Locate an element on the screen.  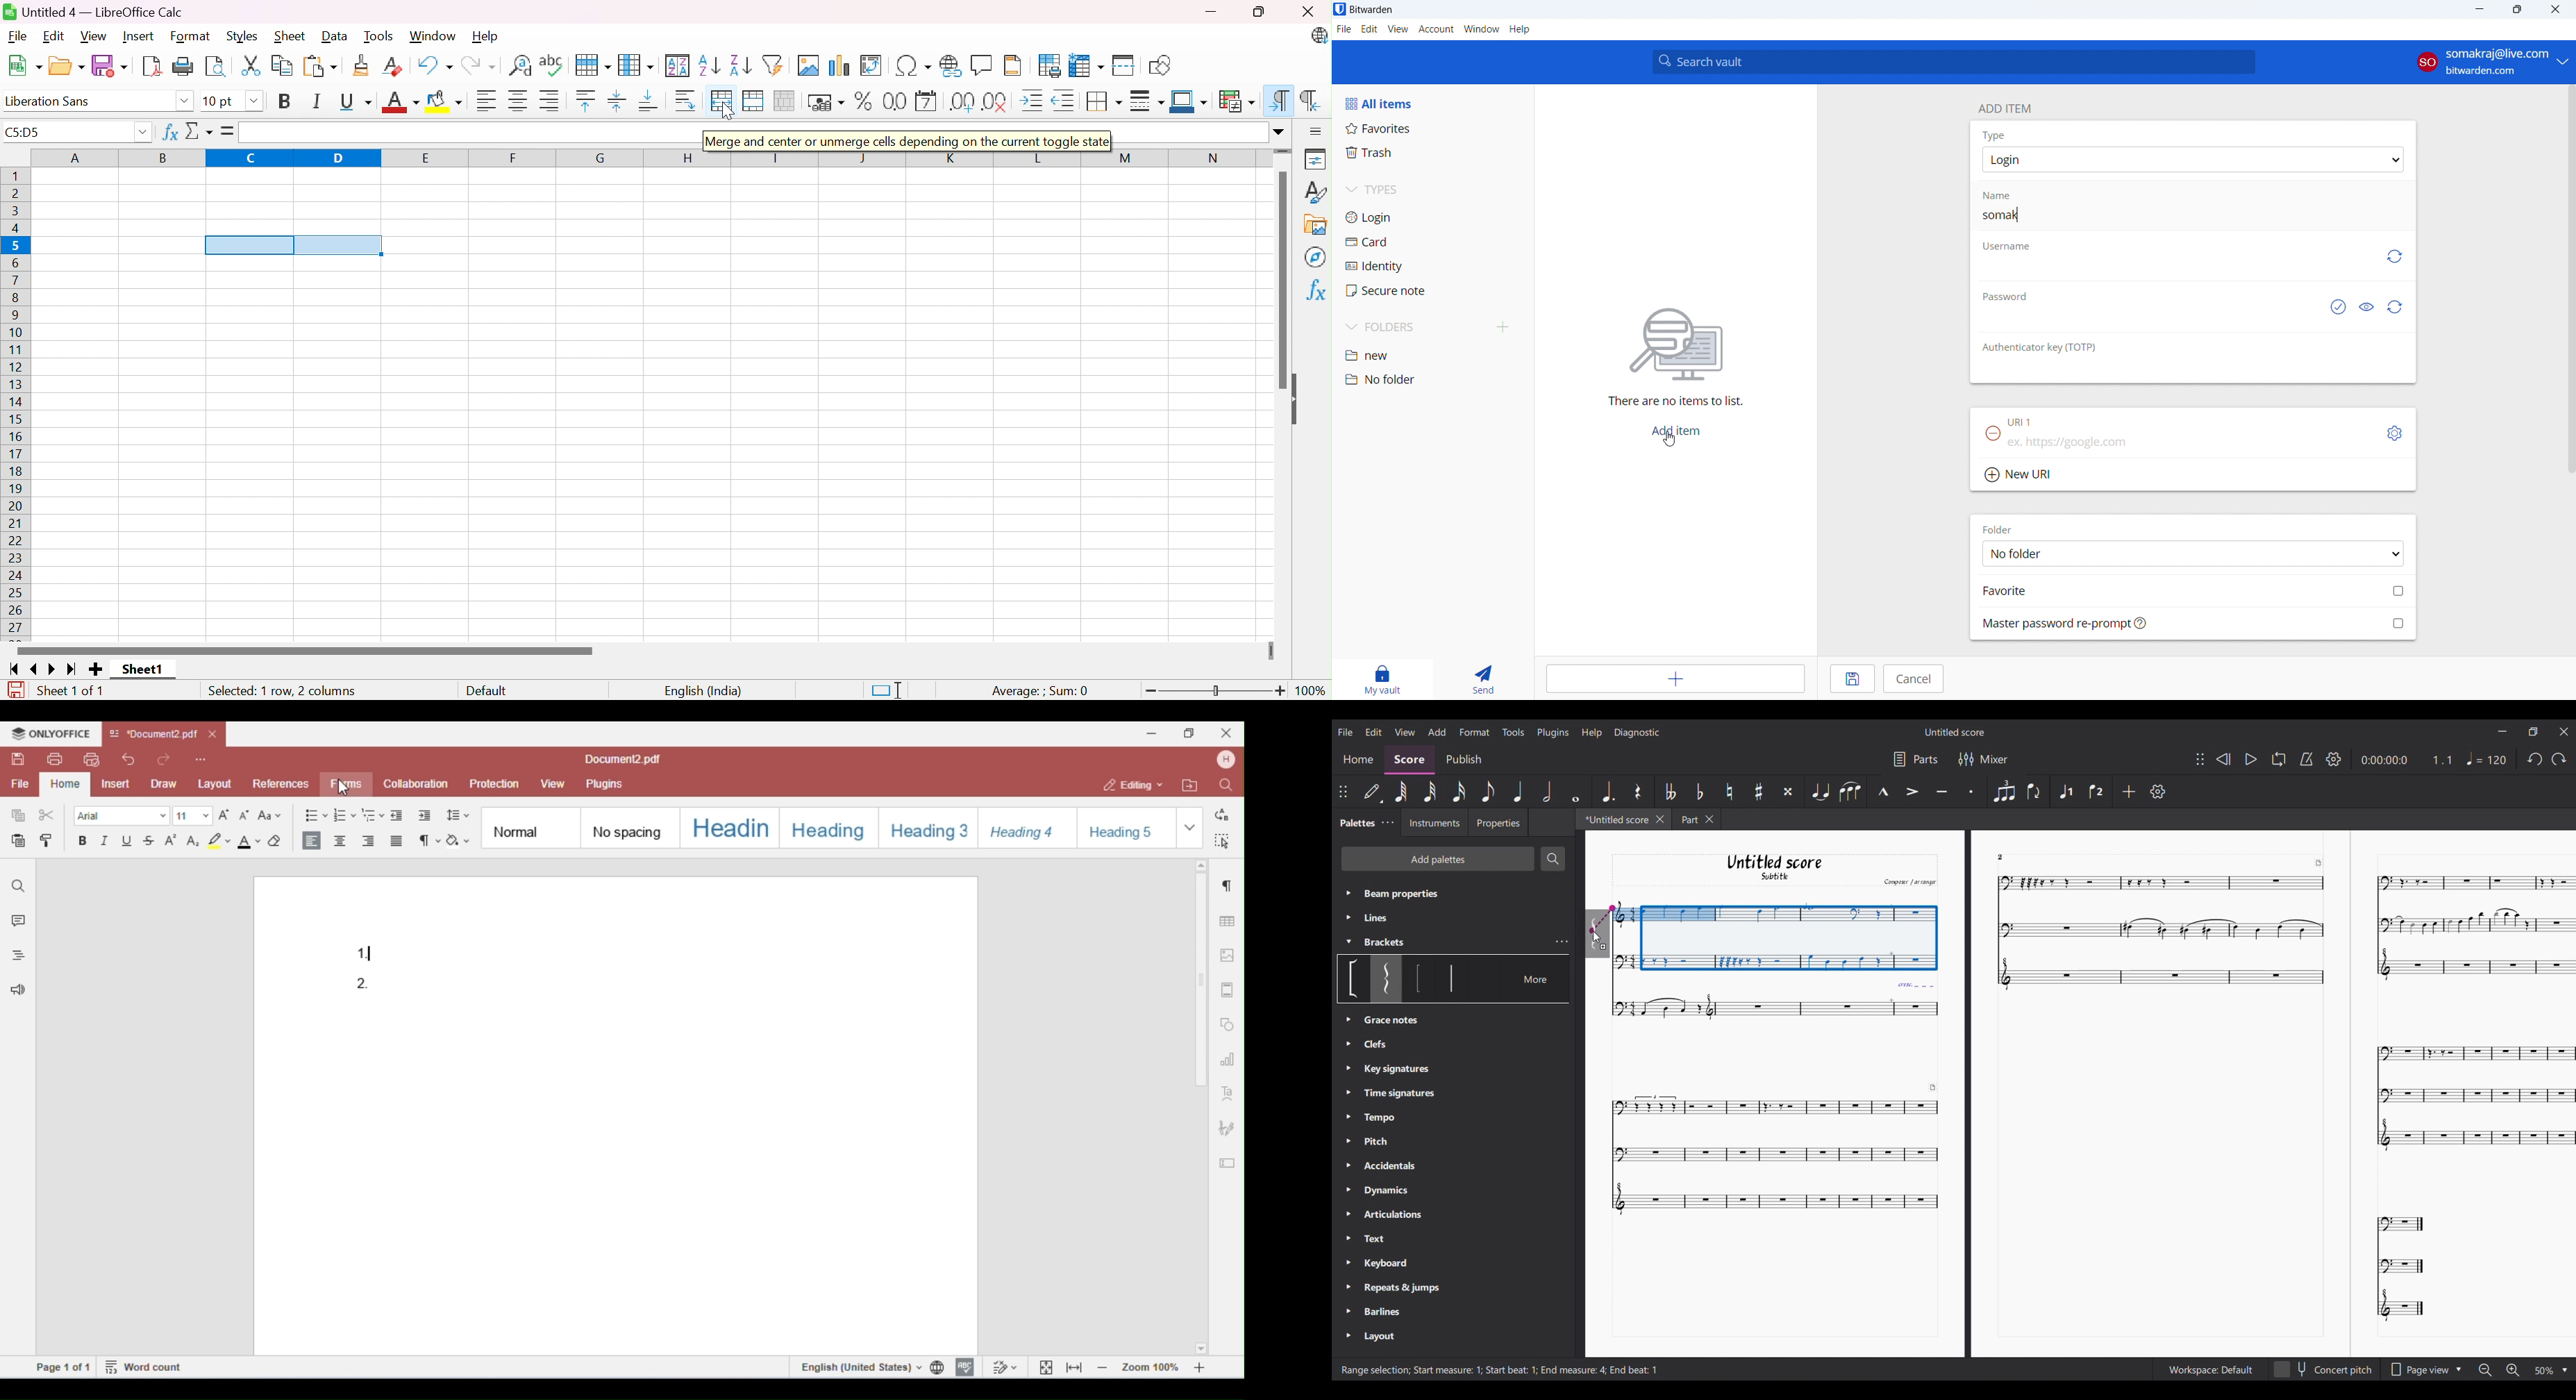
Tools is located at coordinates (1513, 732).